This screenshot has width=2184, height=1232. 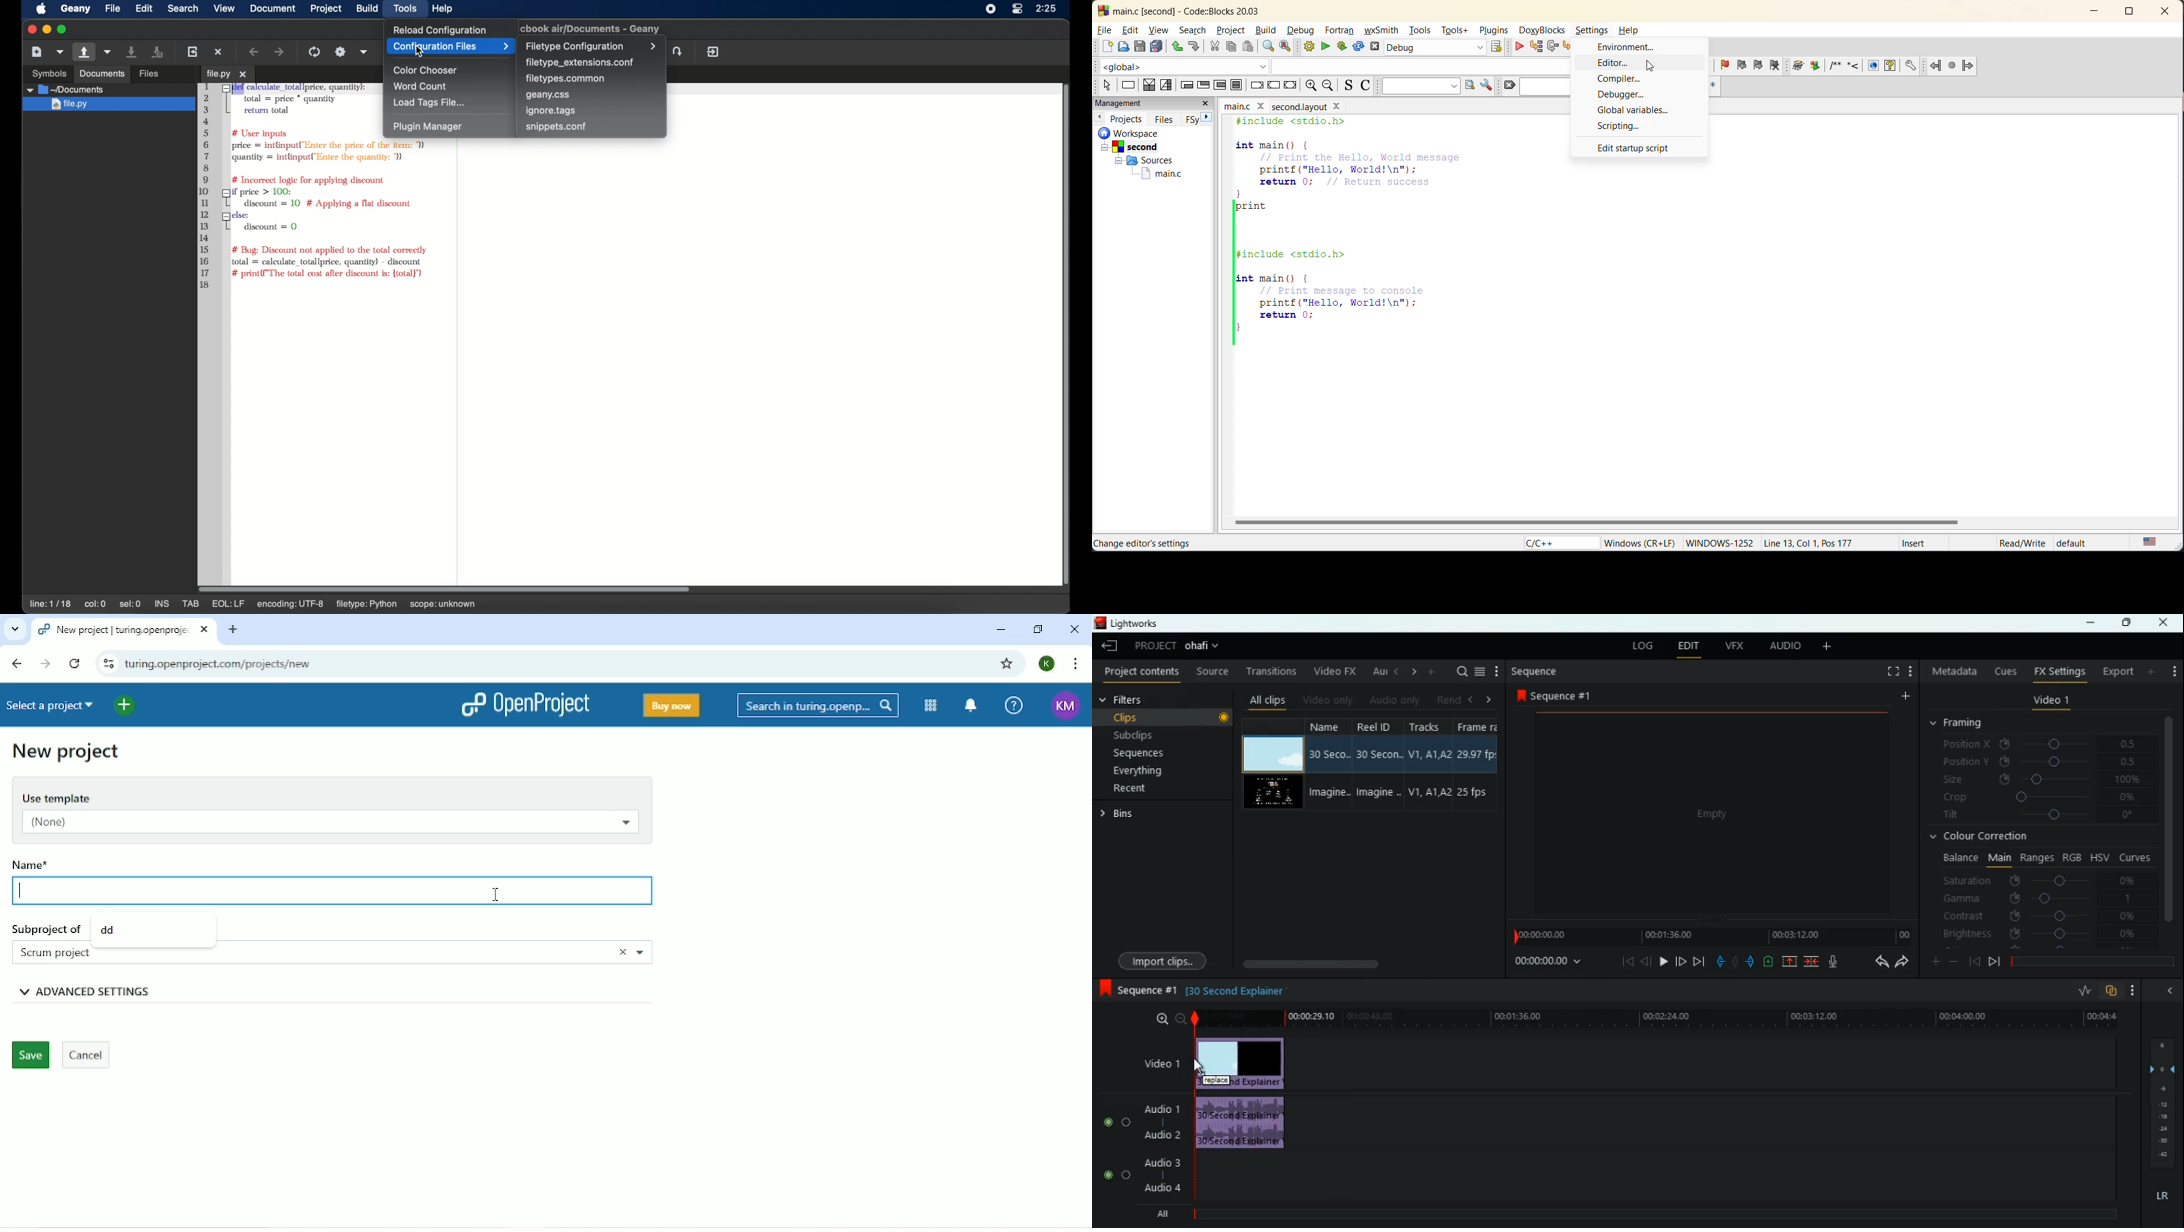 I want to click on KM, so click(x=1066, y=706).